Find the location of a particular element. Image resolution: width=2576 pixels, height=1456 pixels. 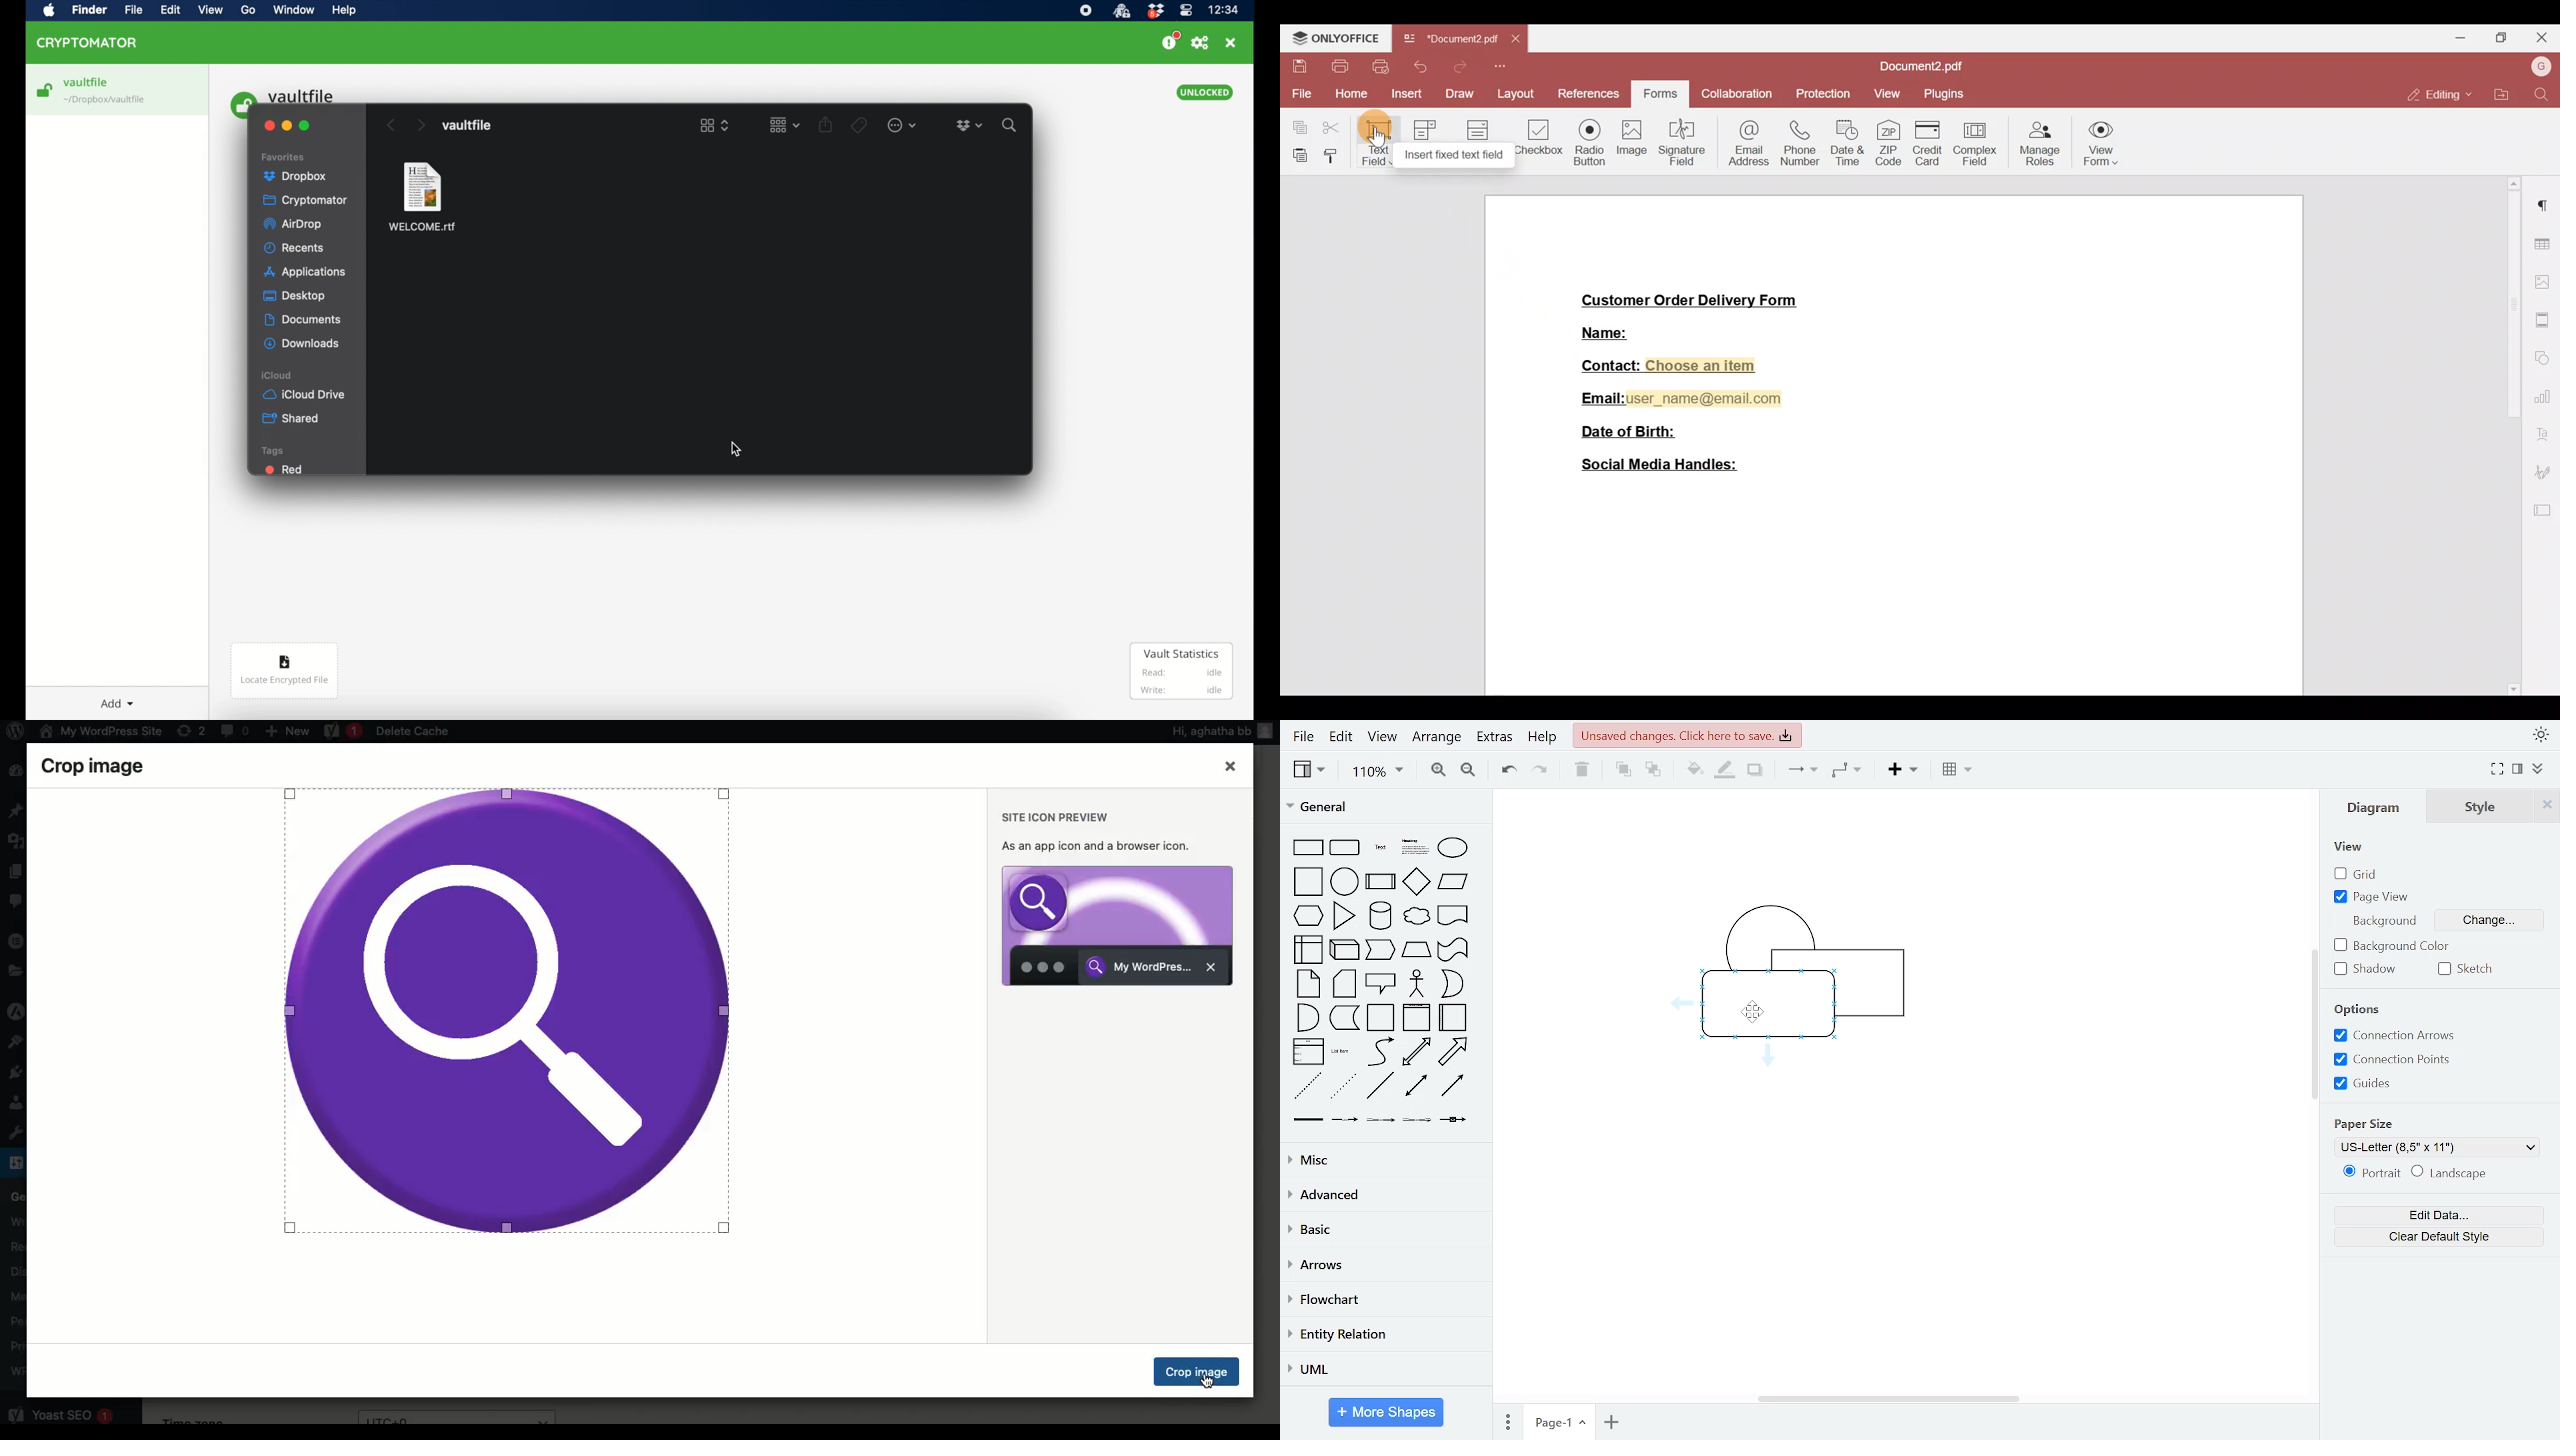

parallelogram is located at coordinates (1453, 883).